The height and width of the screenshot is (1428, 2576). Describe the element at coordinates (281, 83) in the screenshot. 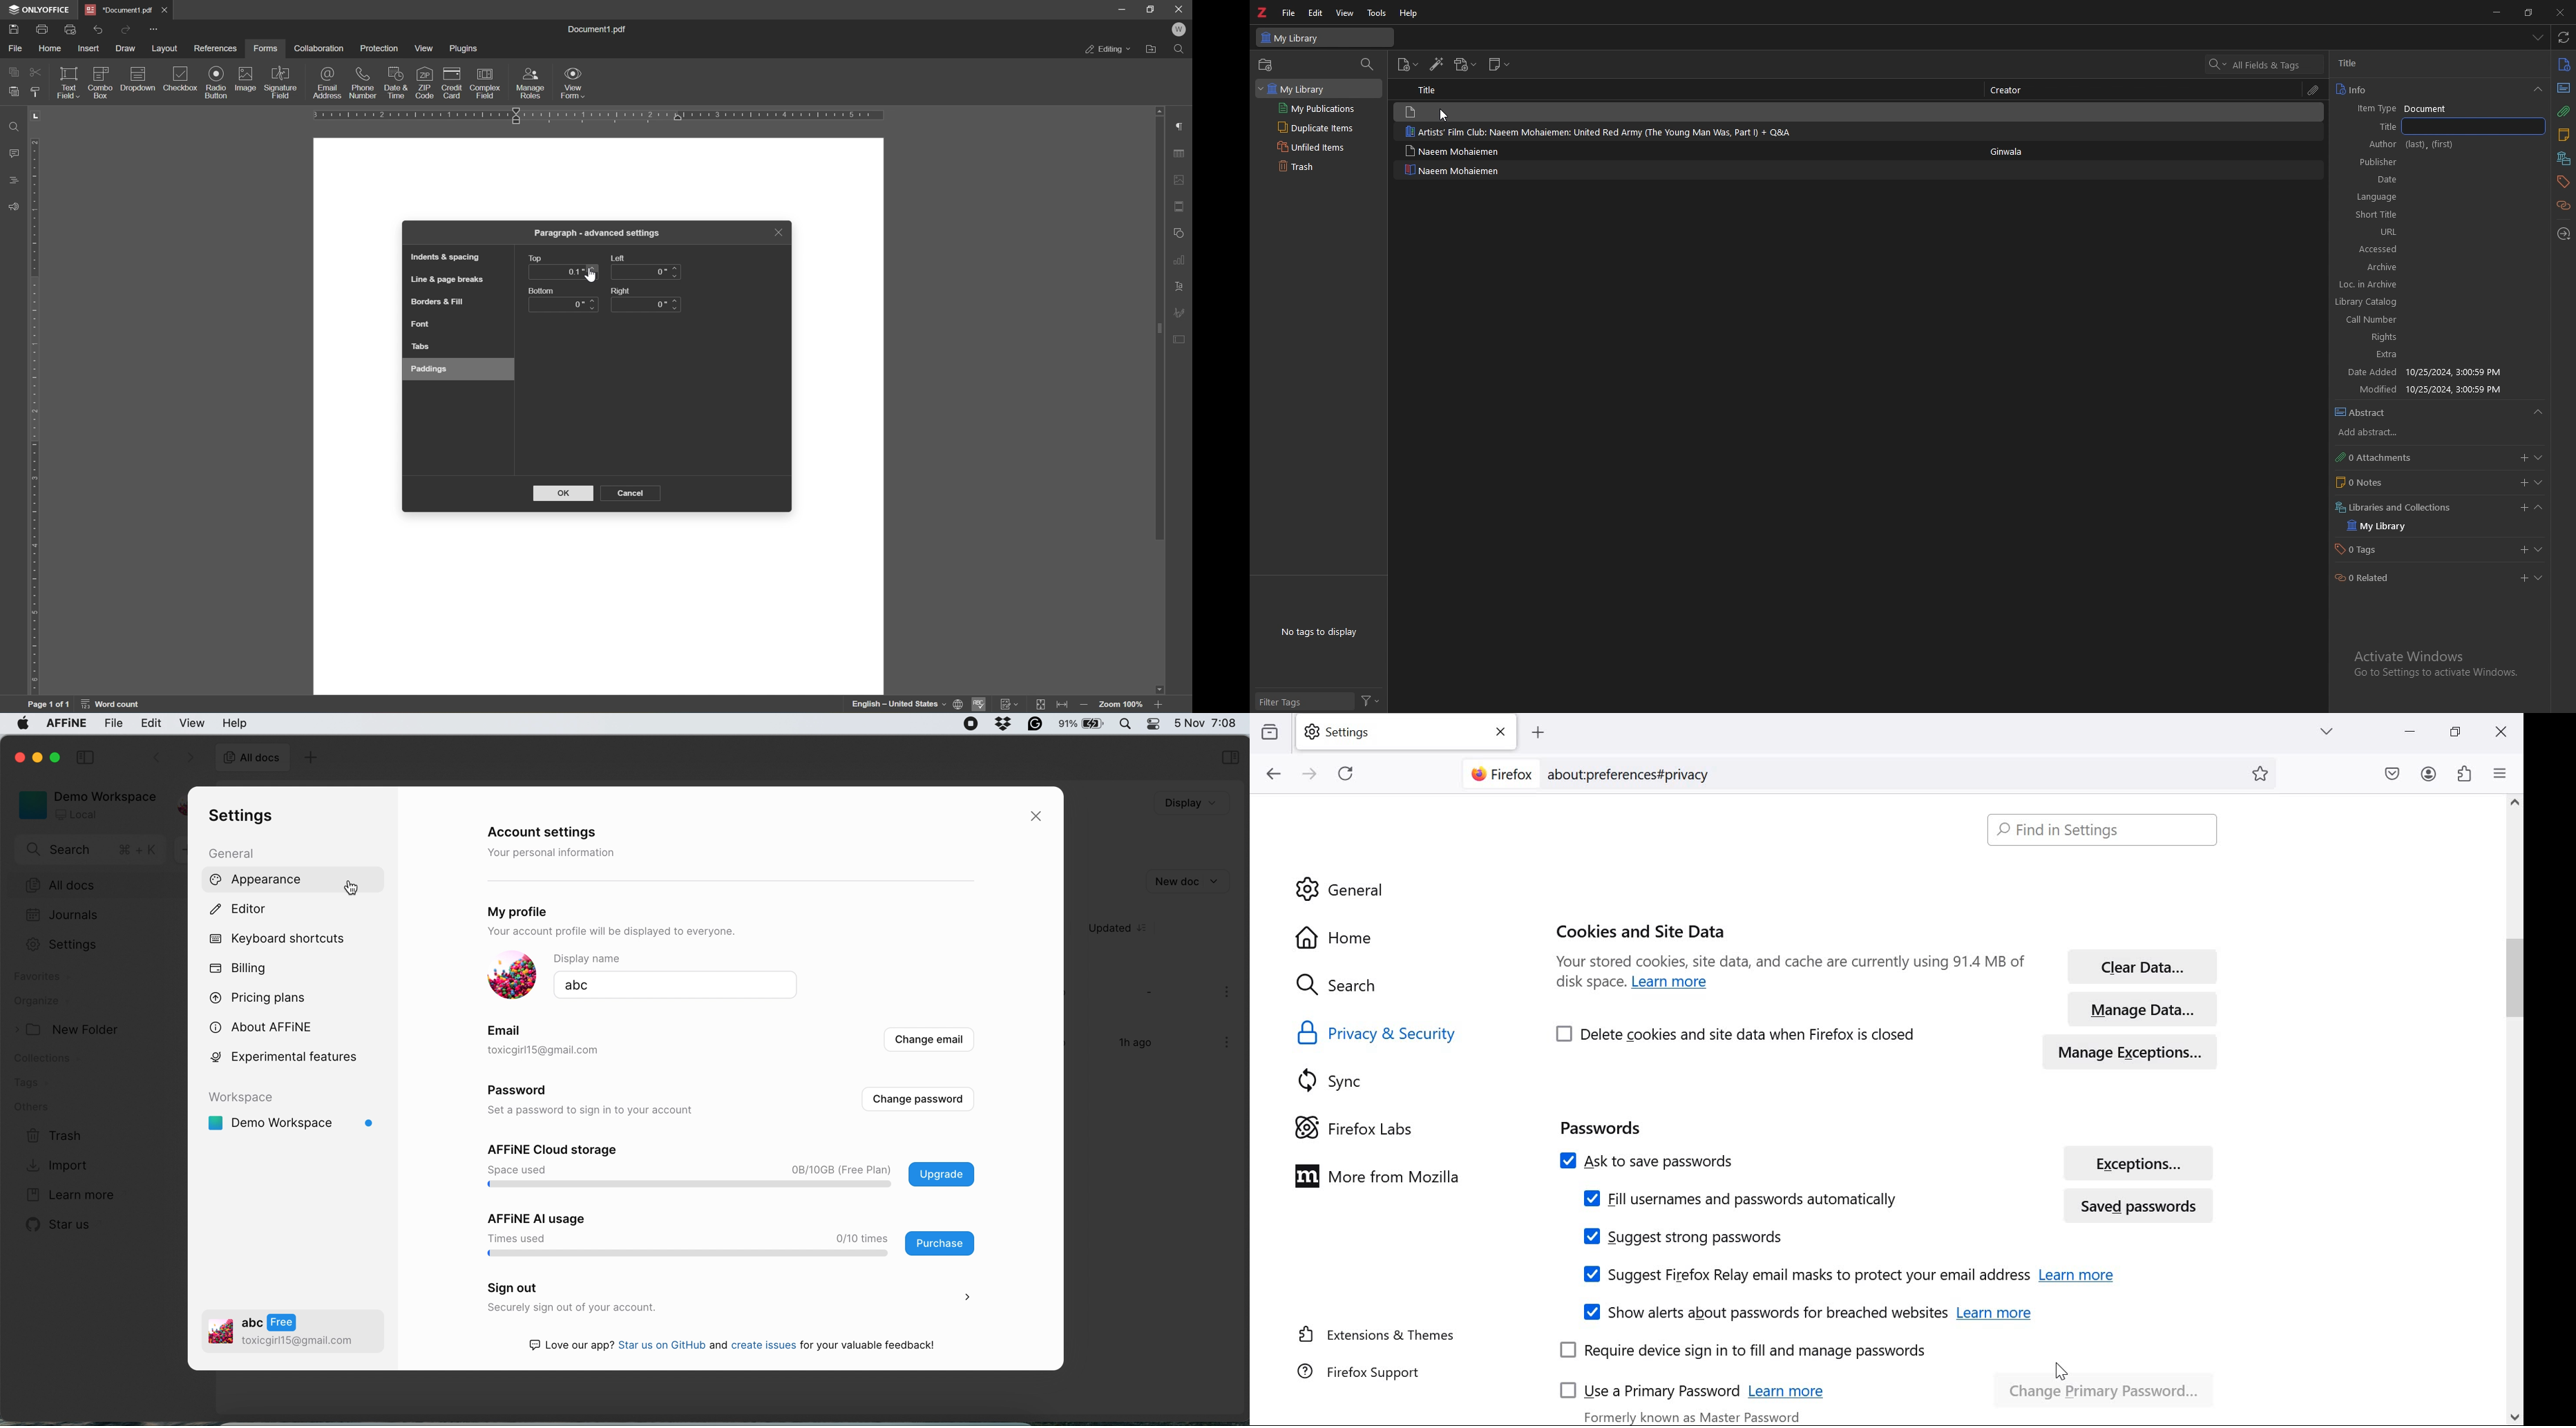

I see `signature field` at that location.